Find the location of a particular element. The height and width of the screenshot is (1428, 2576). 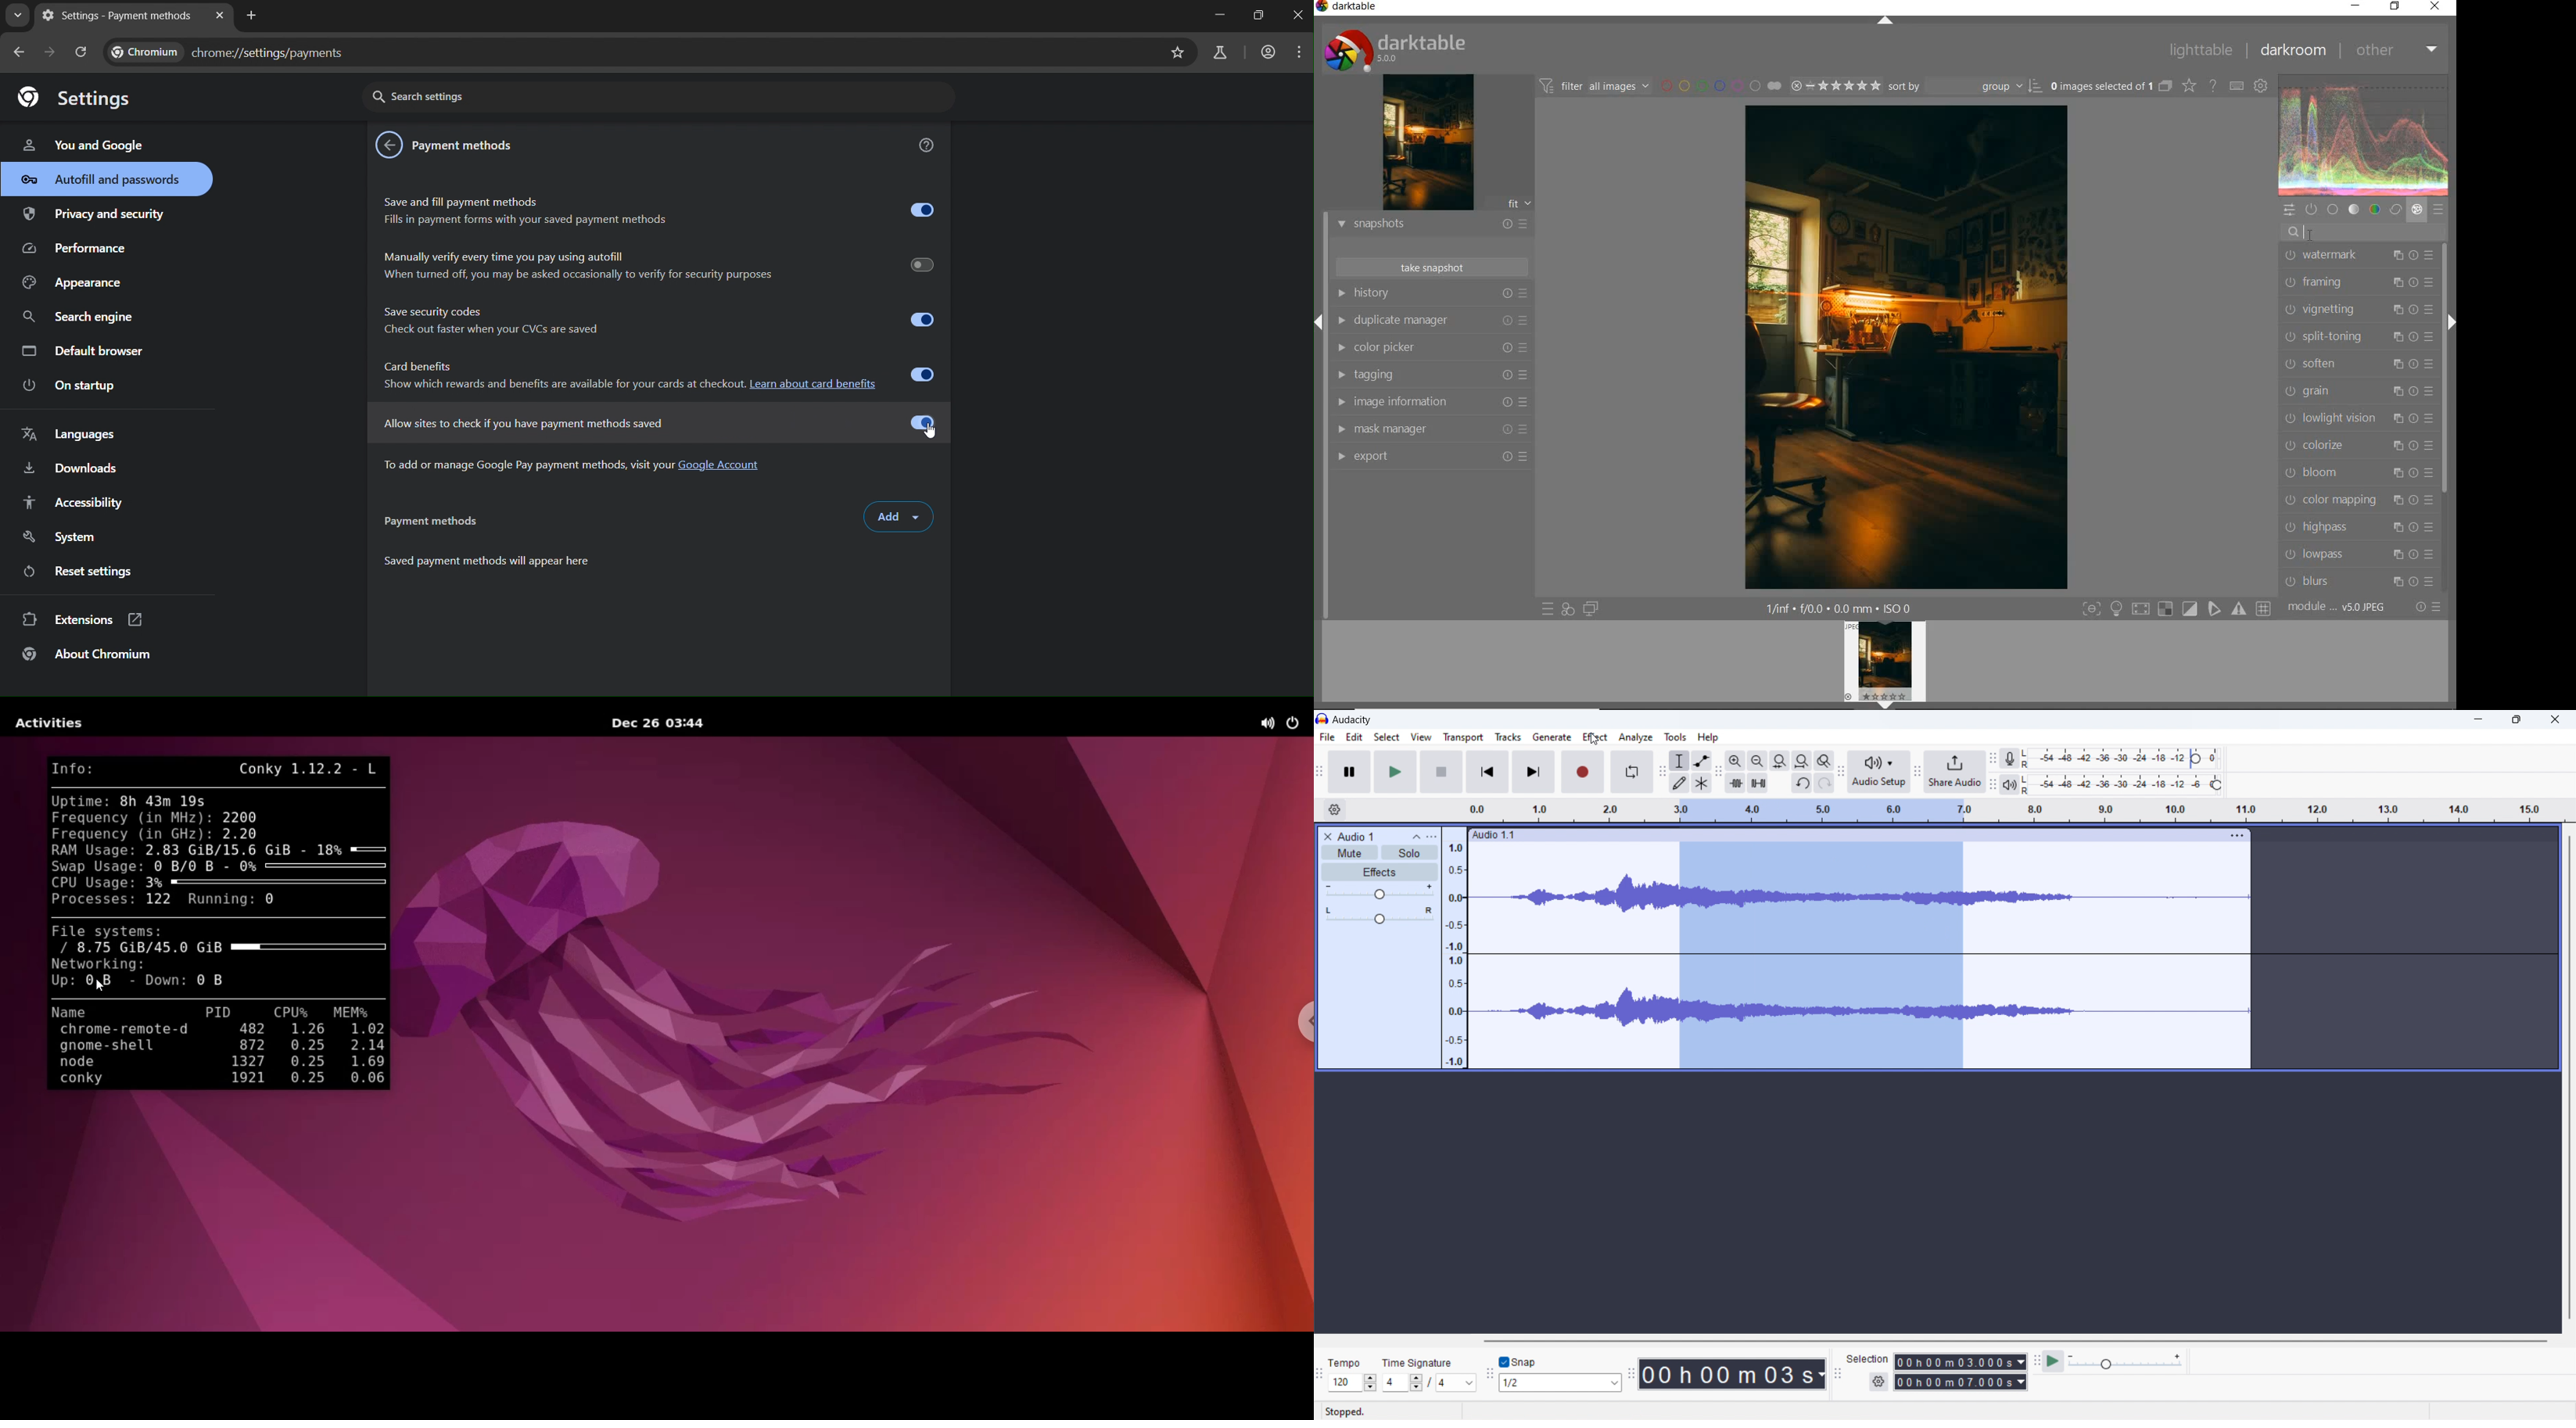

framing is located at coordinates (2359, 282).